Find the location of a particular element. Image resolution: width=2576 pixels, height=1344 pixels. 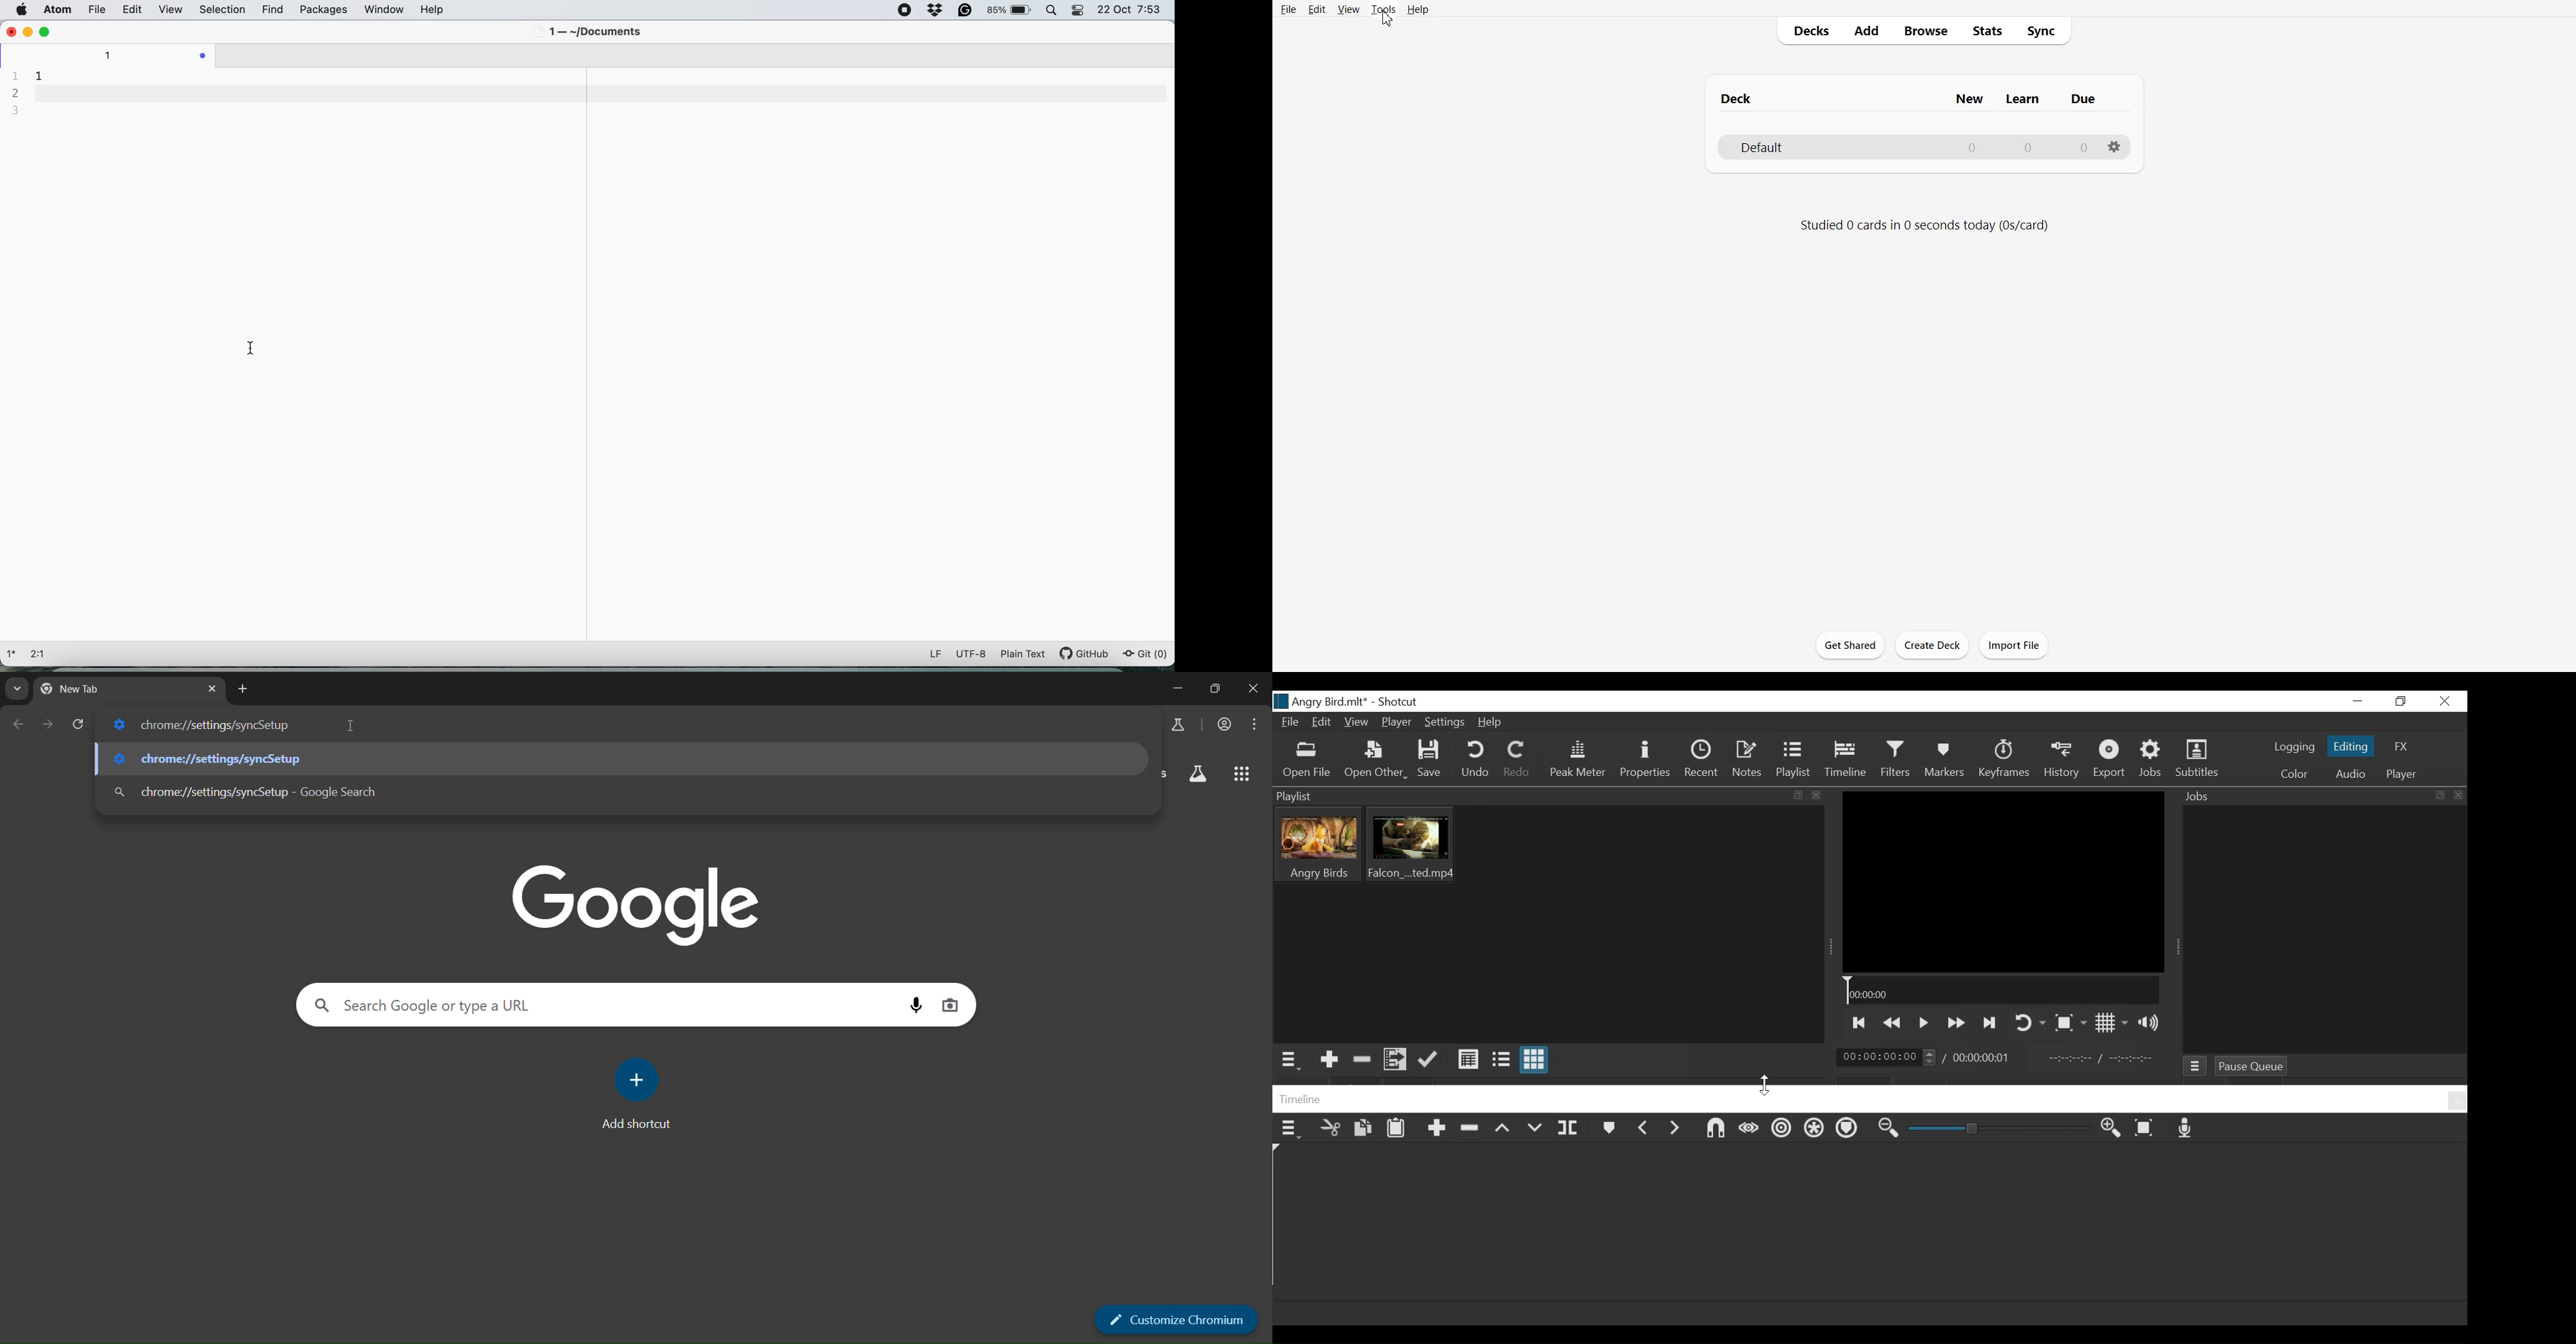

Color is located at coordinates (2294, 774).